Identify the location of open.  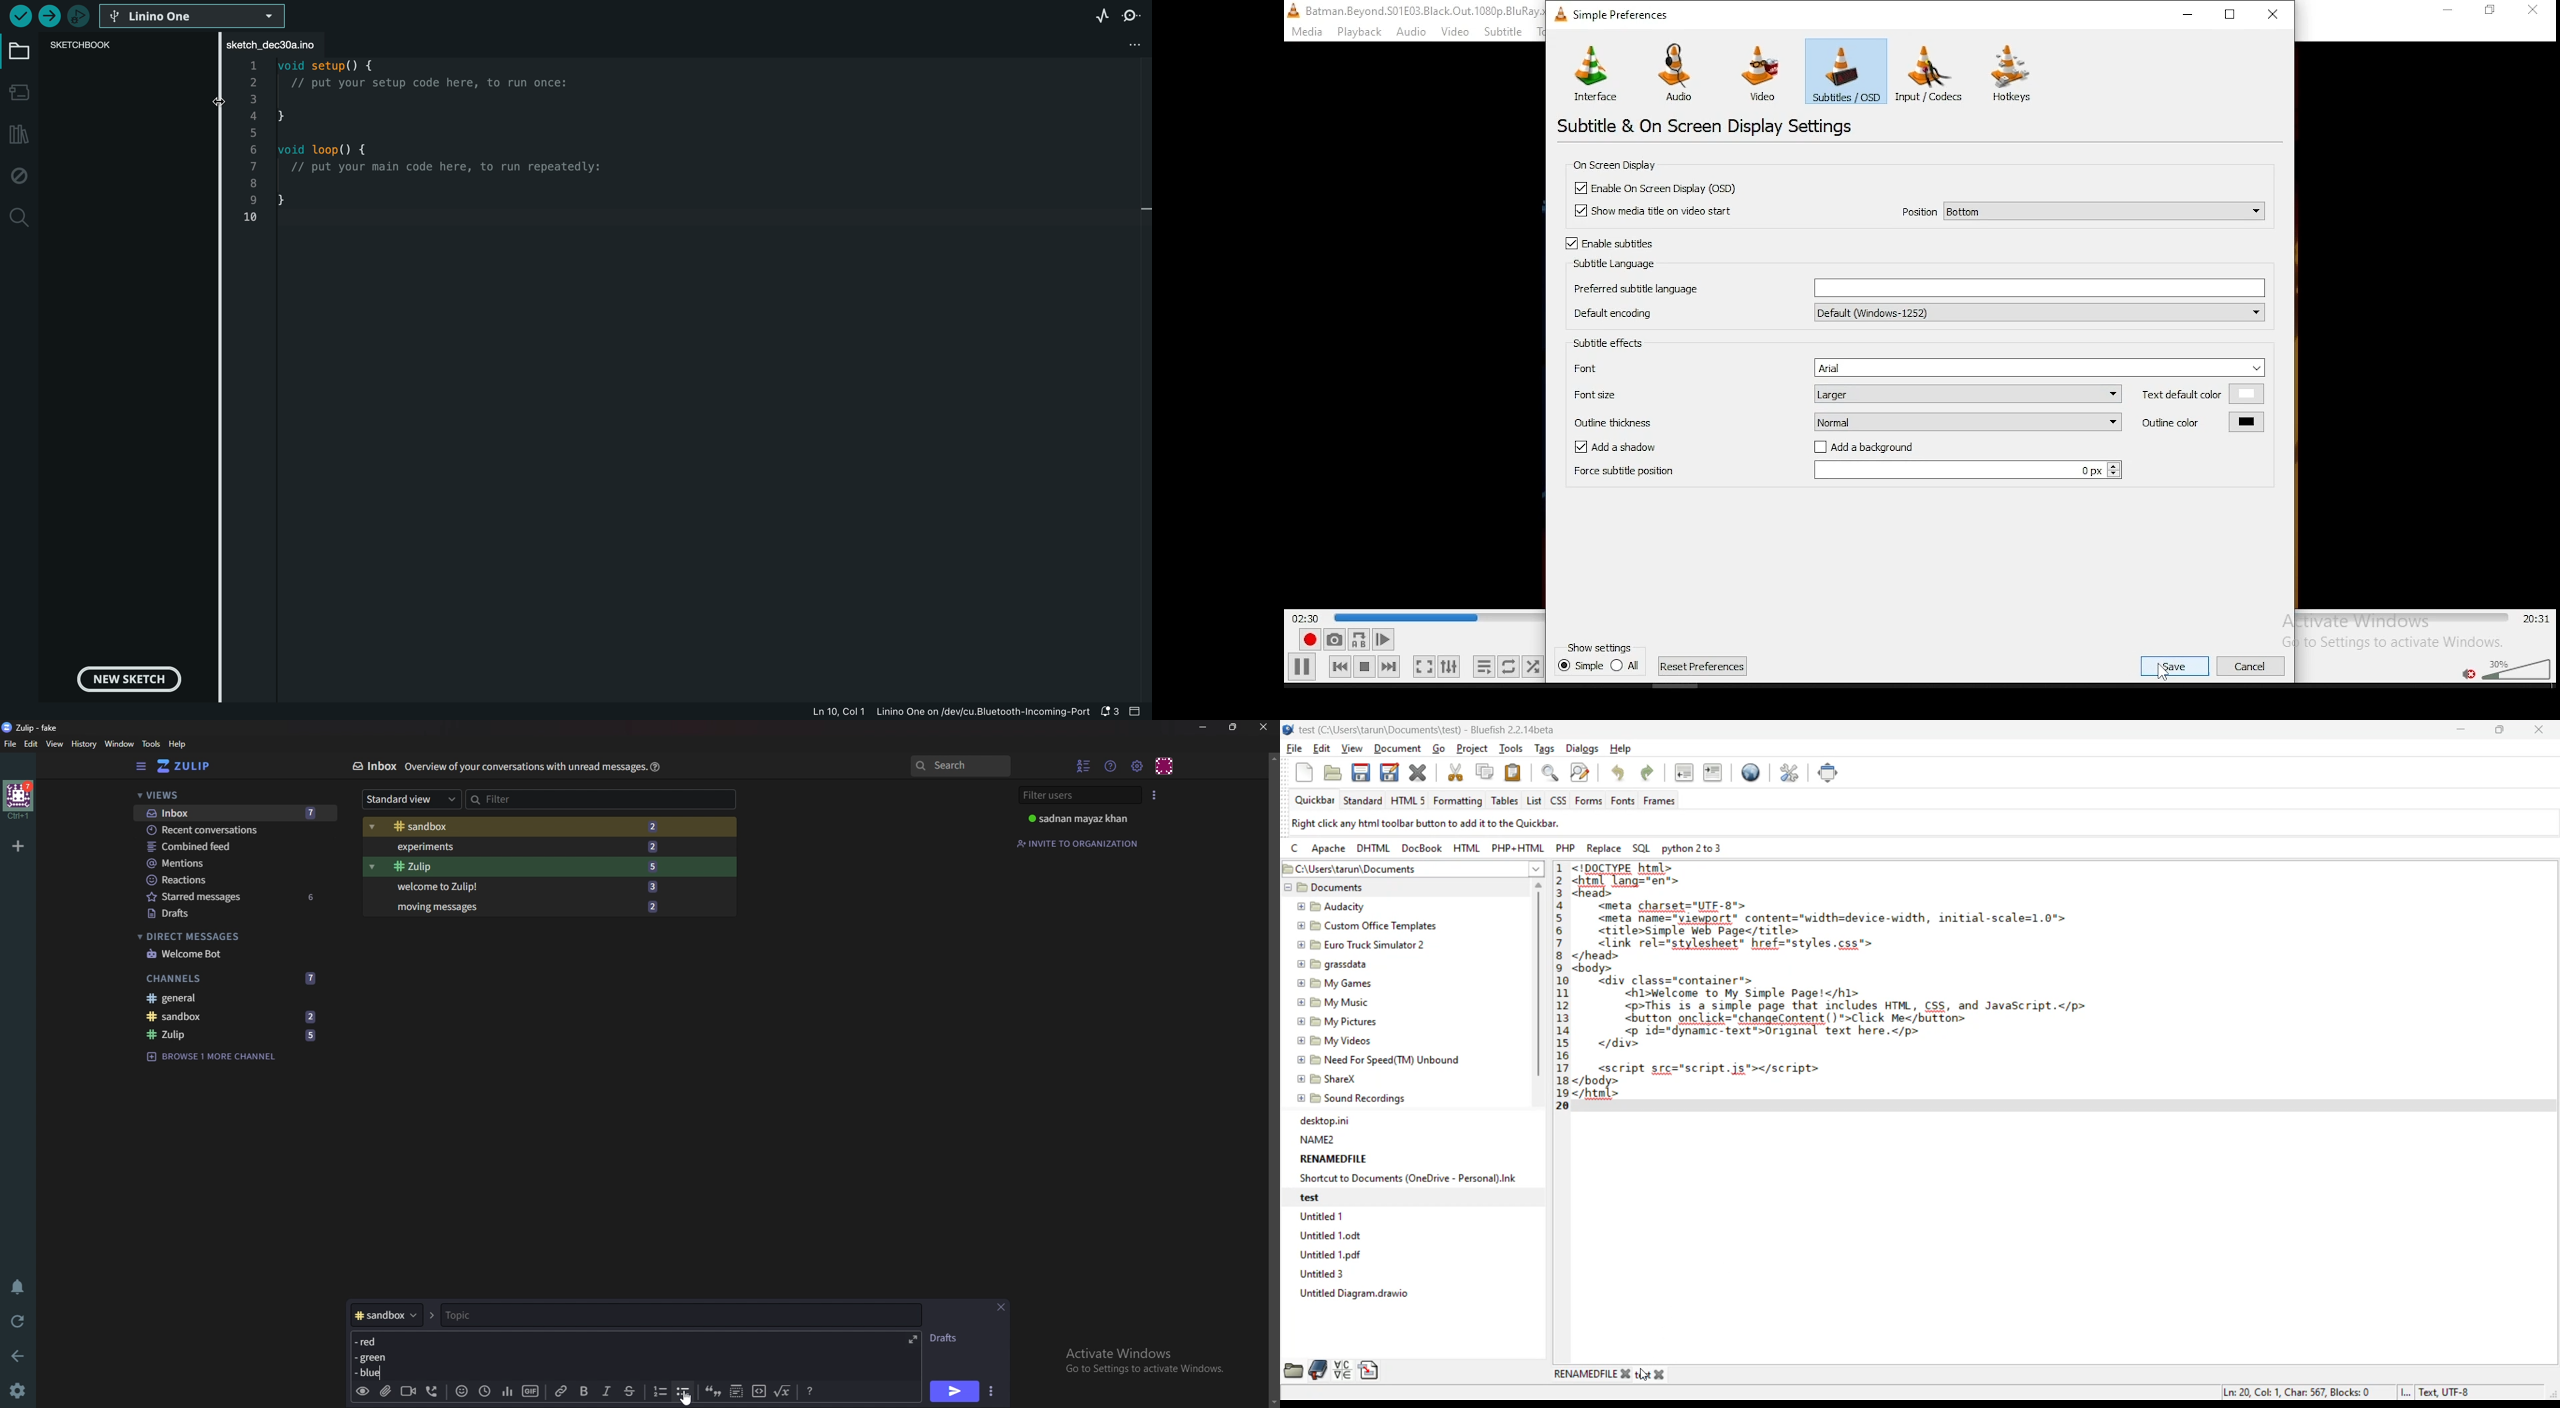
(1334, 774).